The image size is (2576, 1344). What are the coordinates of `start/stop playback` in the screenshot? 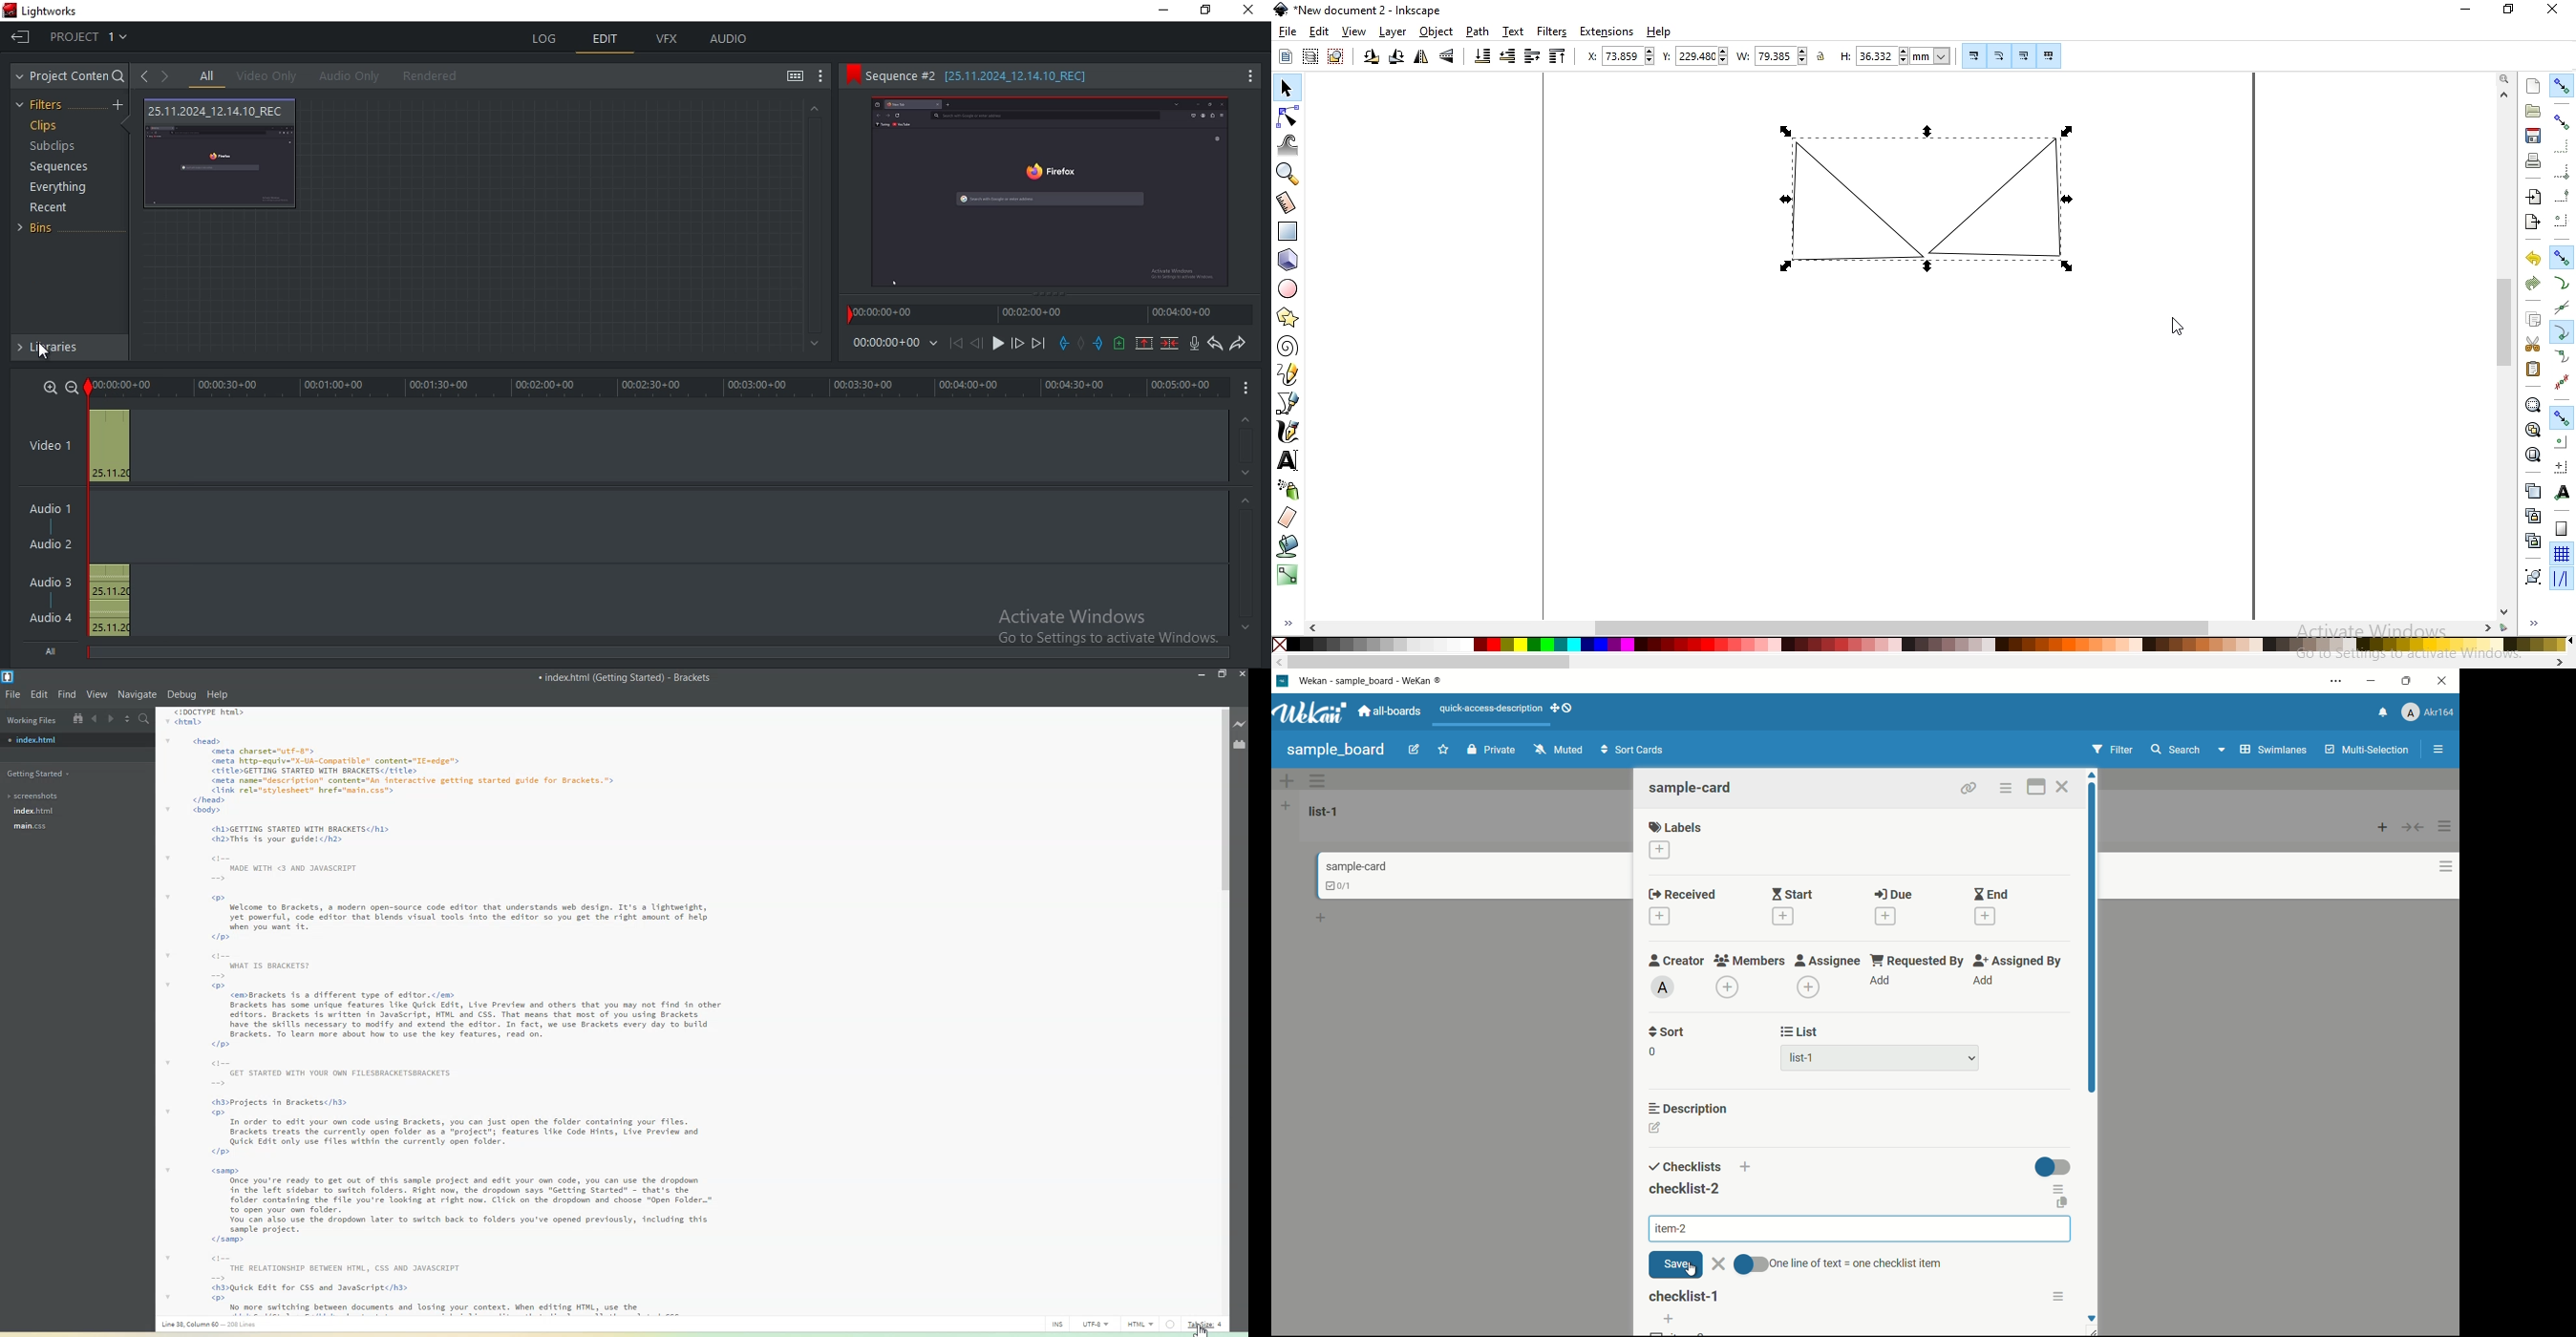 It's located at (999, 344).